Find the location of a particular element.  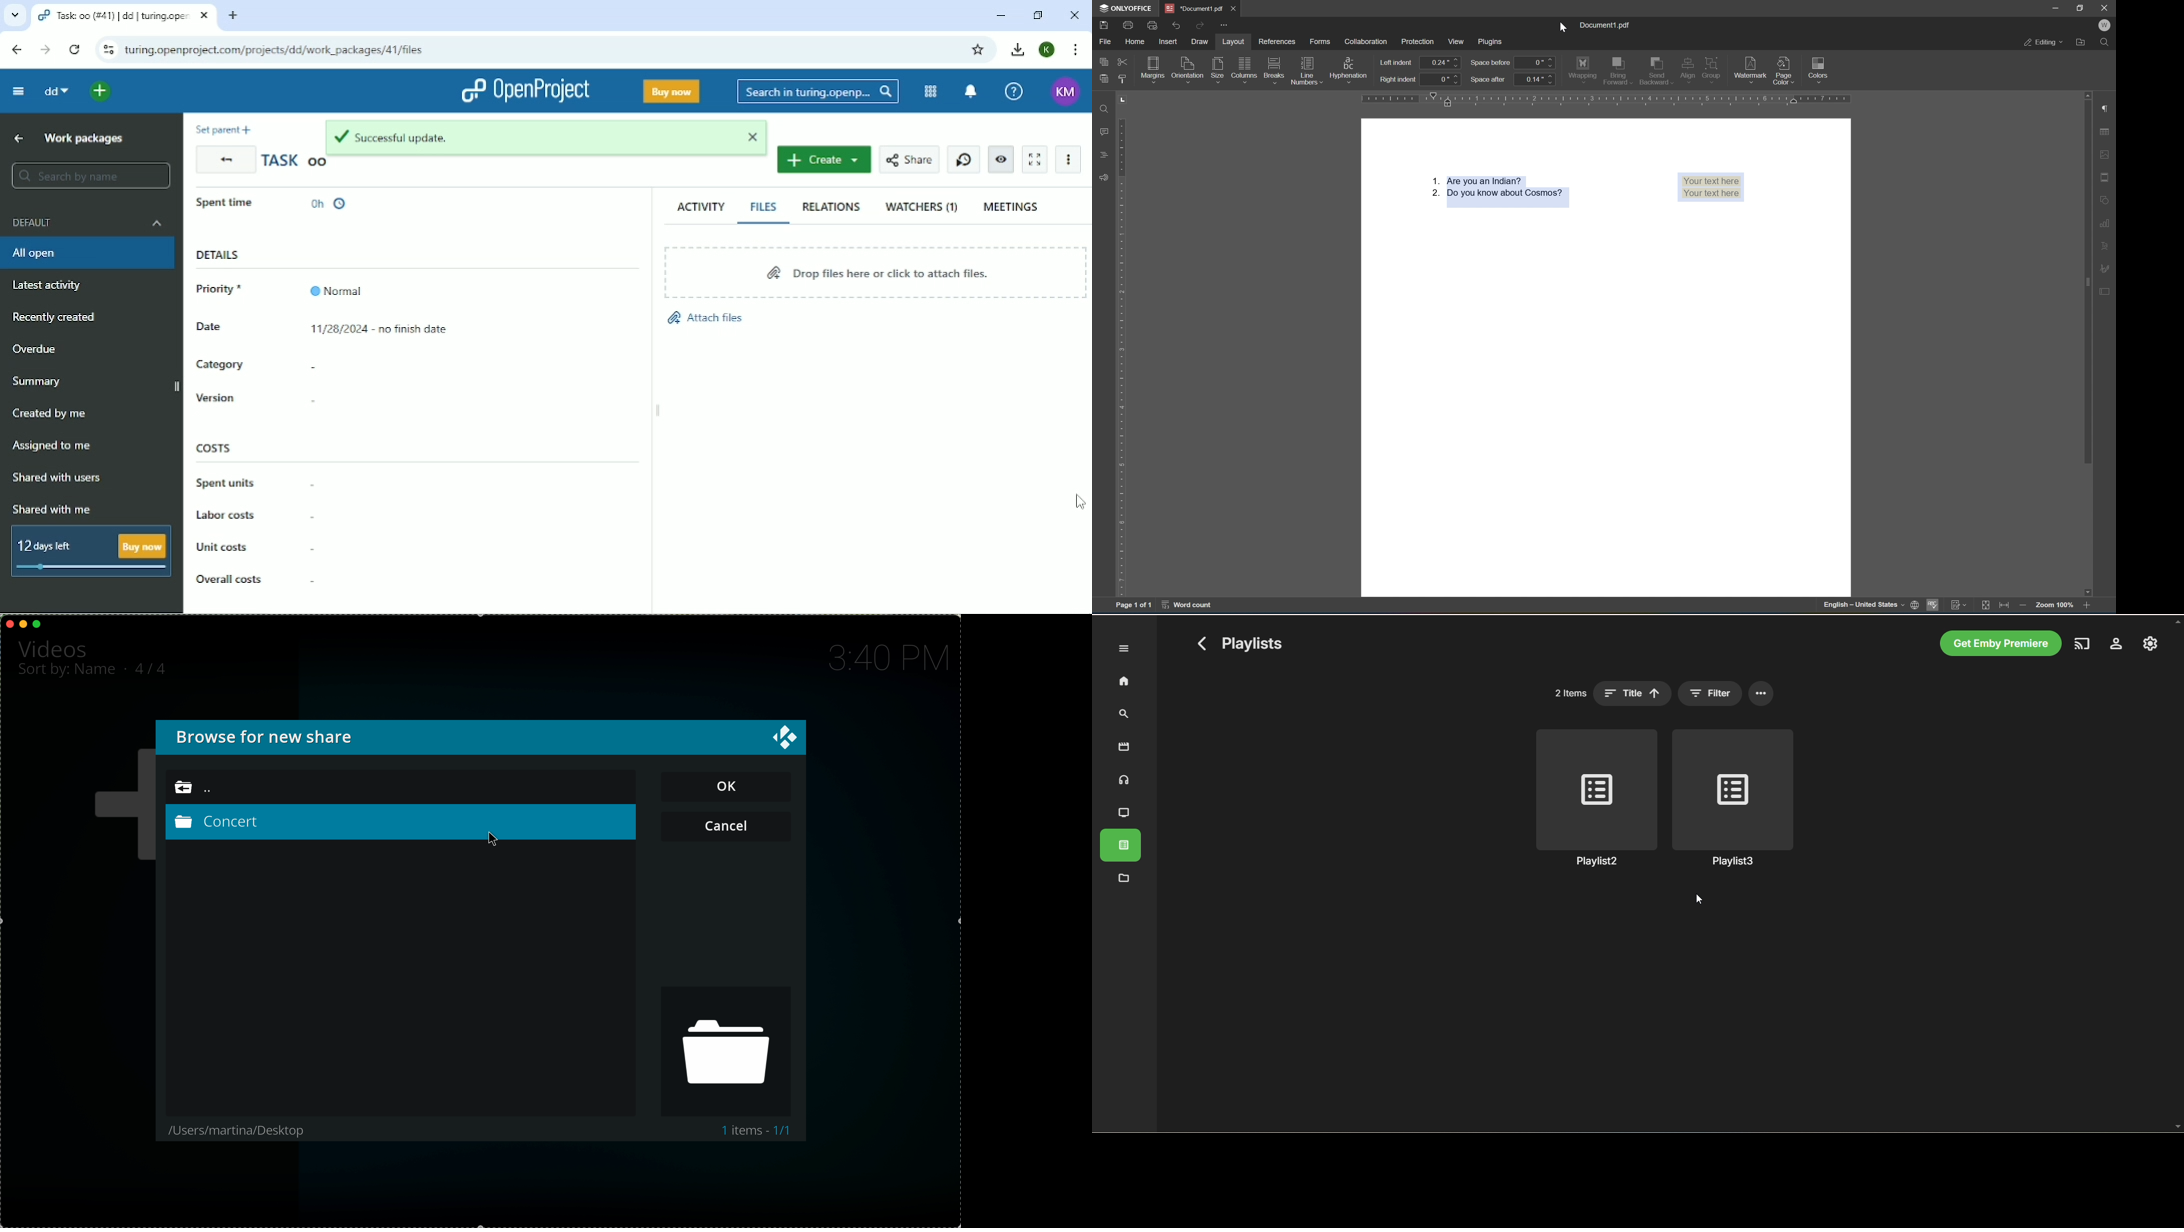

zoom 100% is located at coordinates (2055, 606).